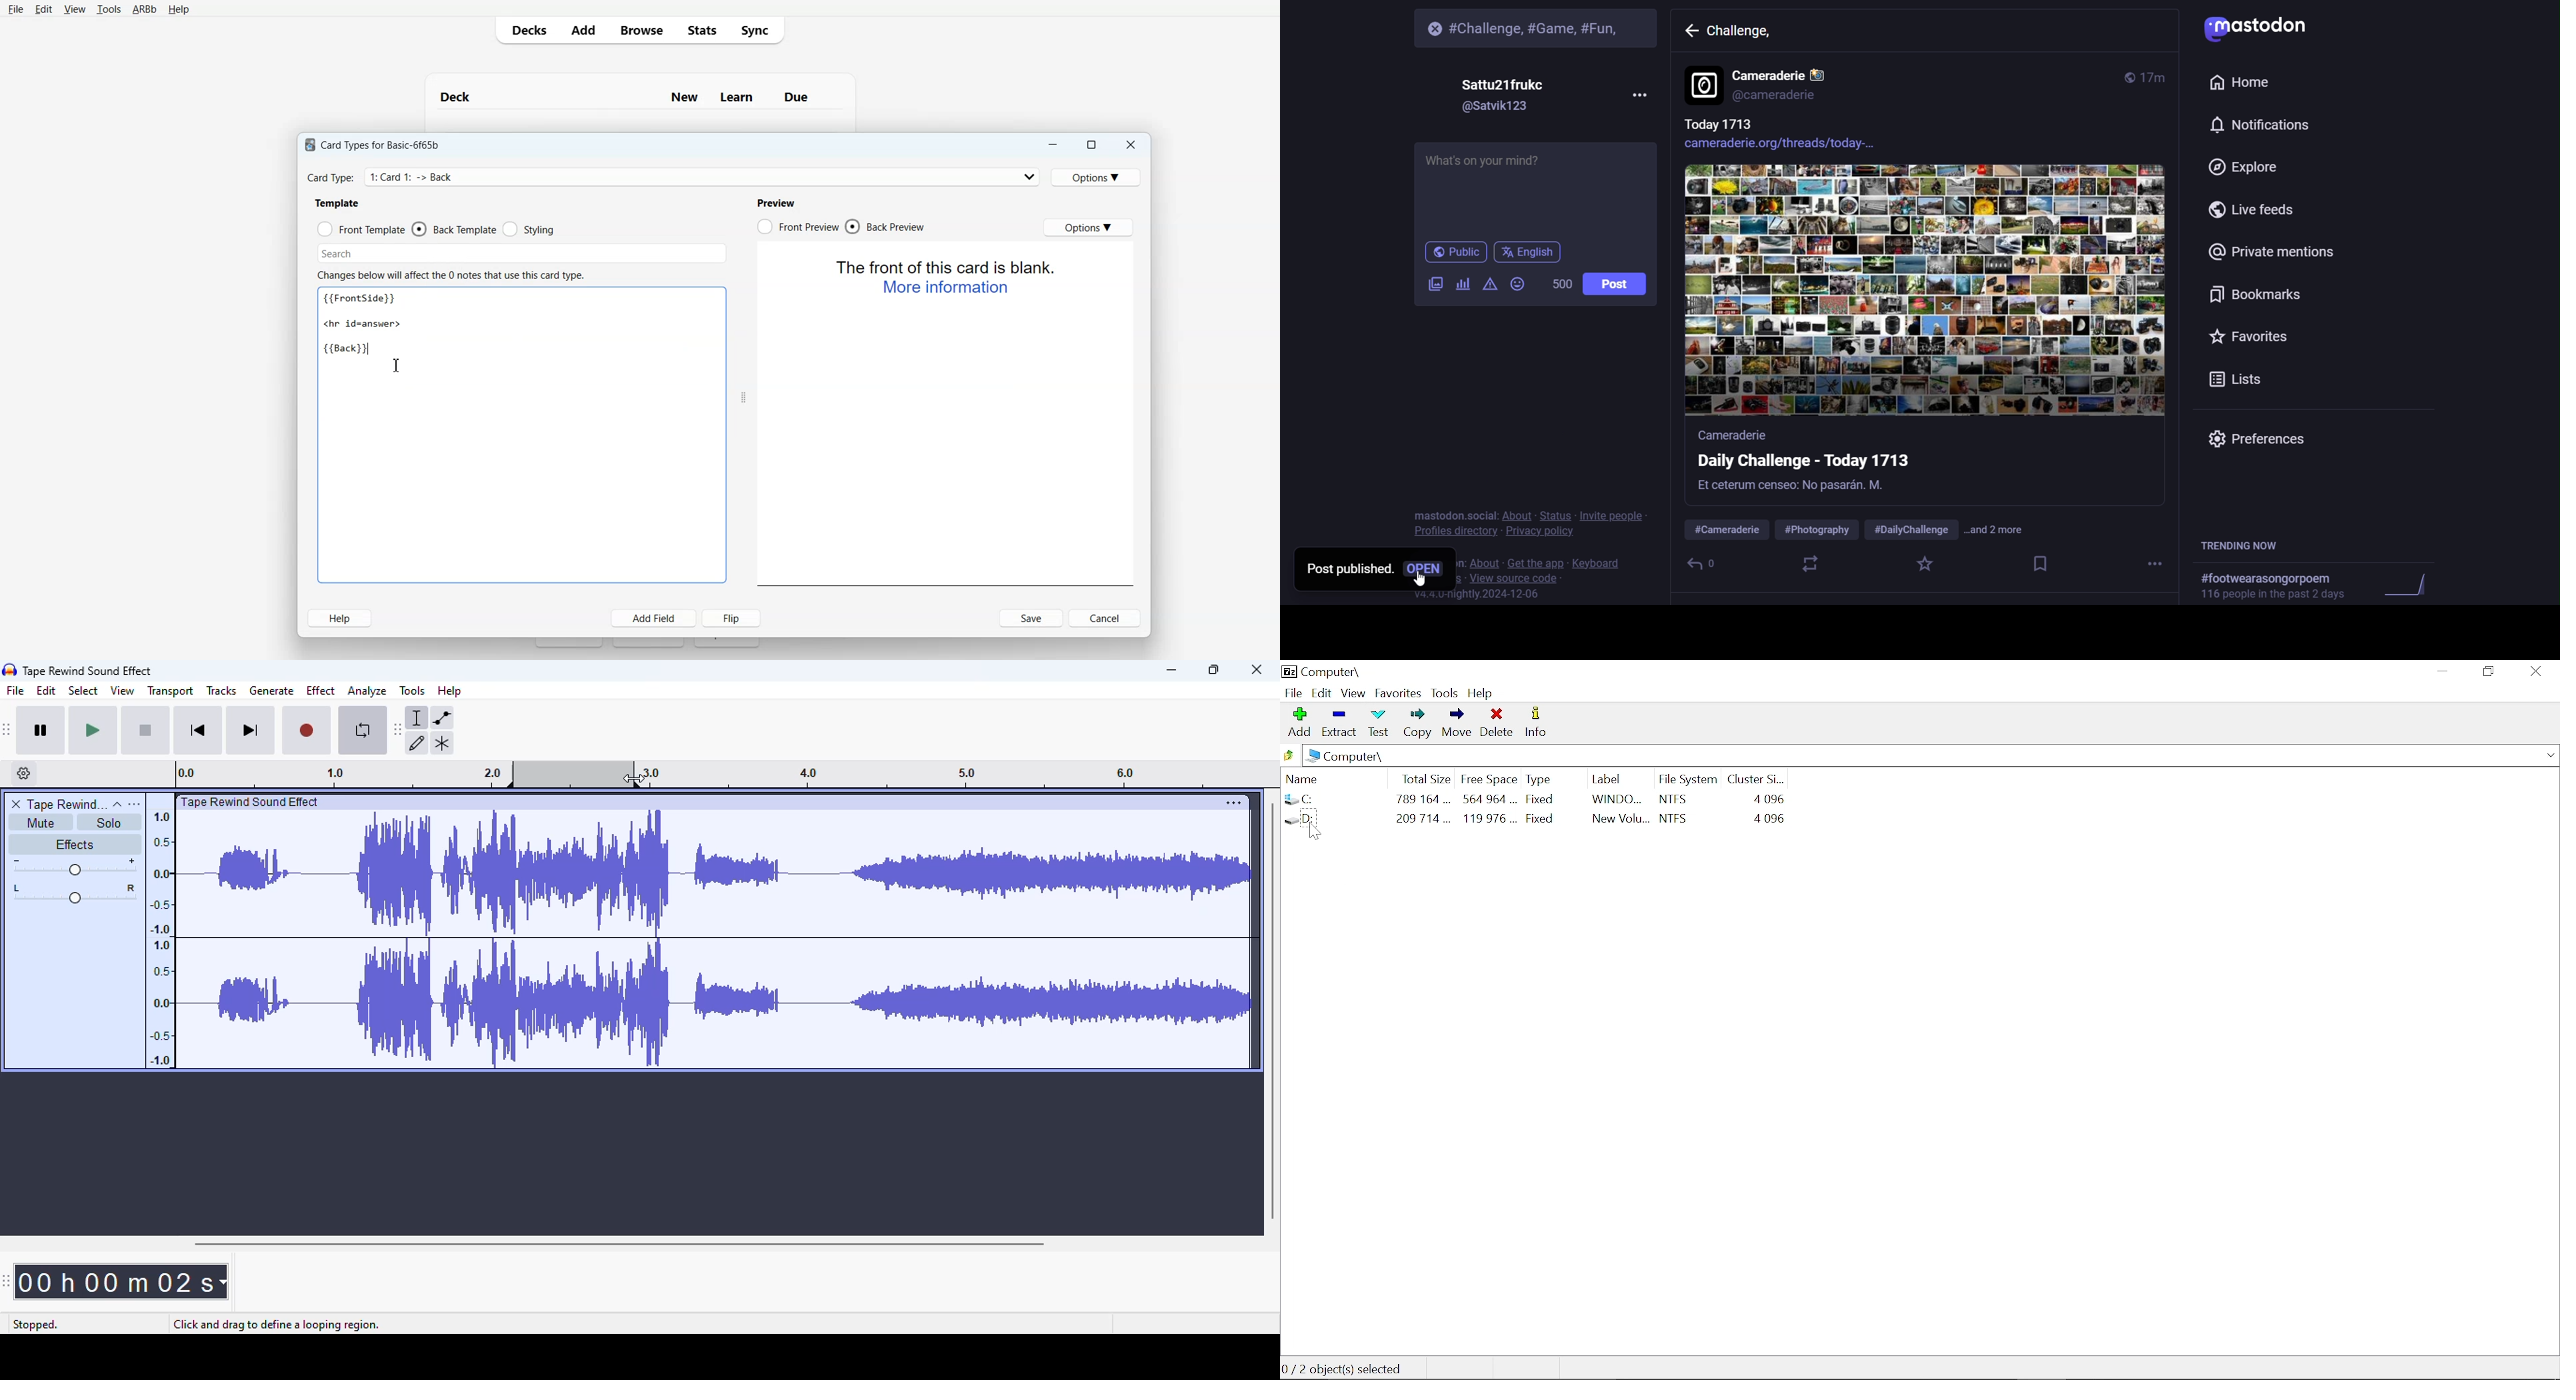  I want to click on effects, so click(74, 846).